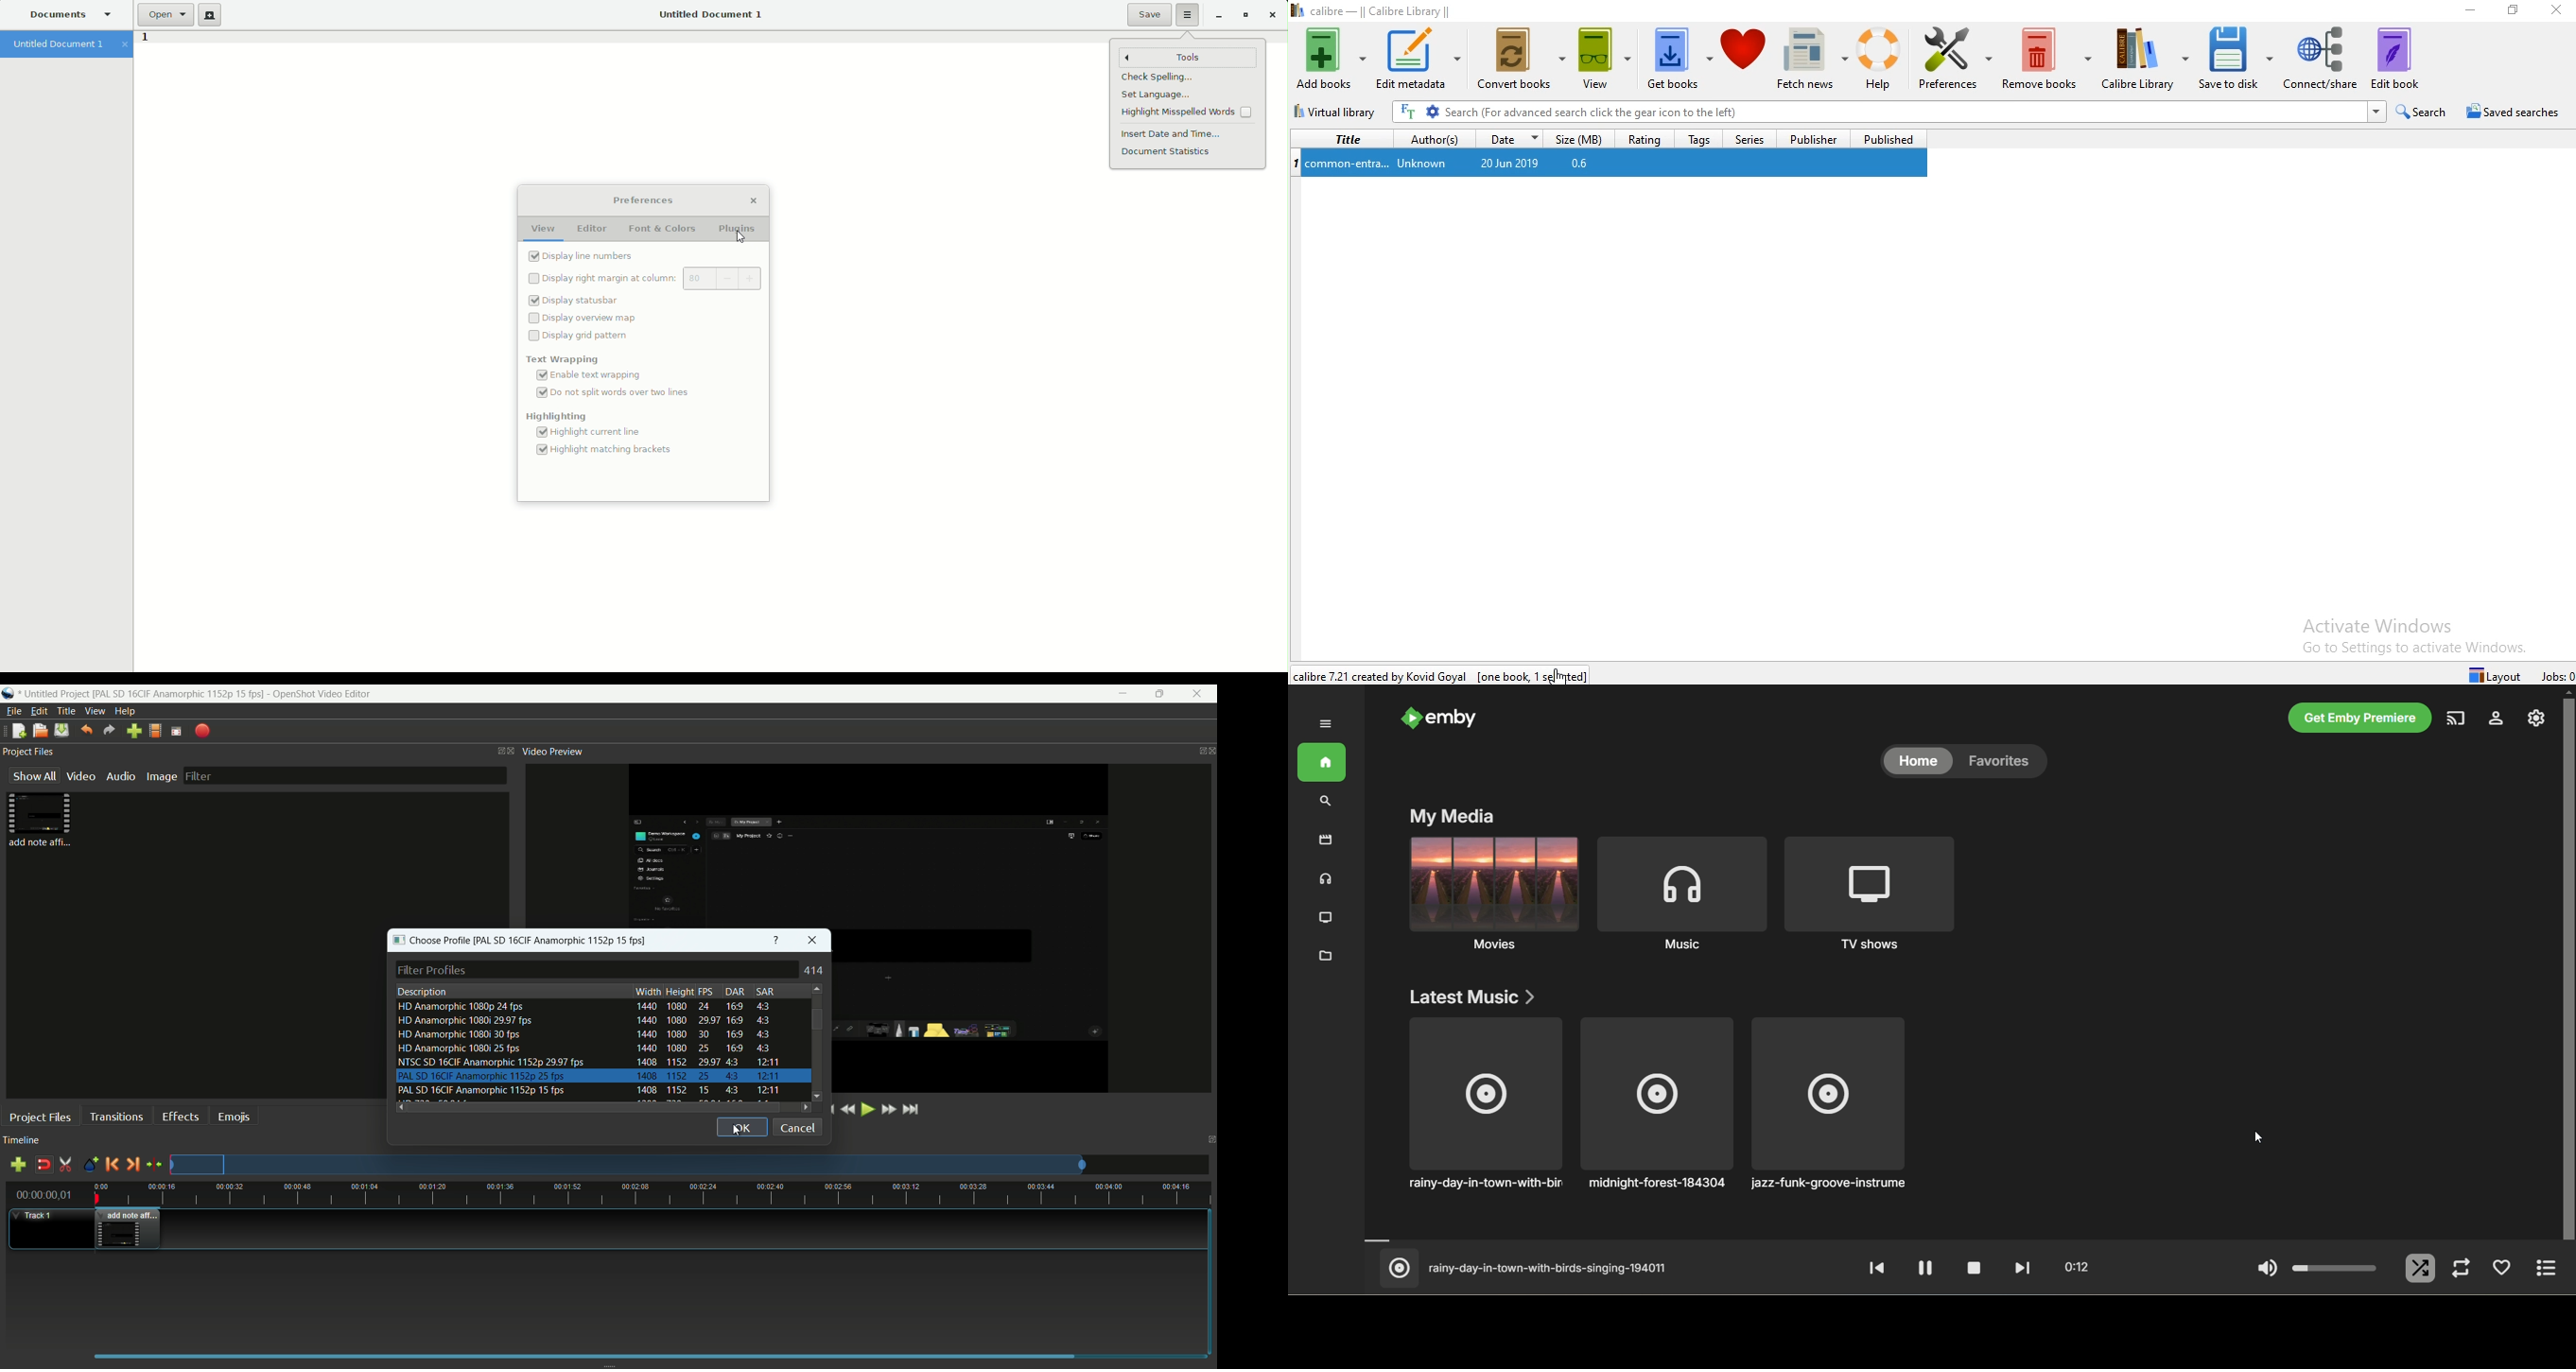 Image resolution: width=2576 pixels, height=1372 pixels. I want to click on cursor, so click(1561, 673).